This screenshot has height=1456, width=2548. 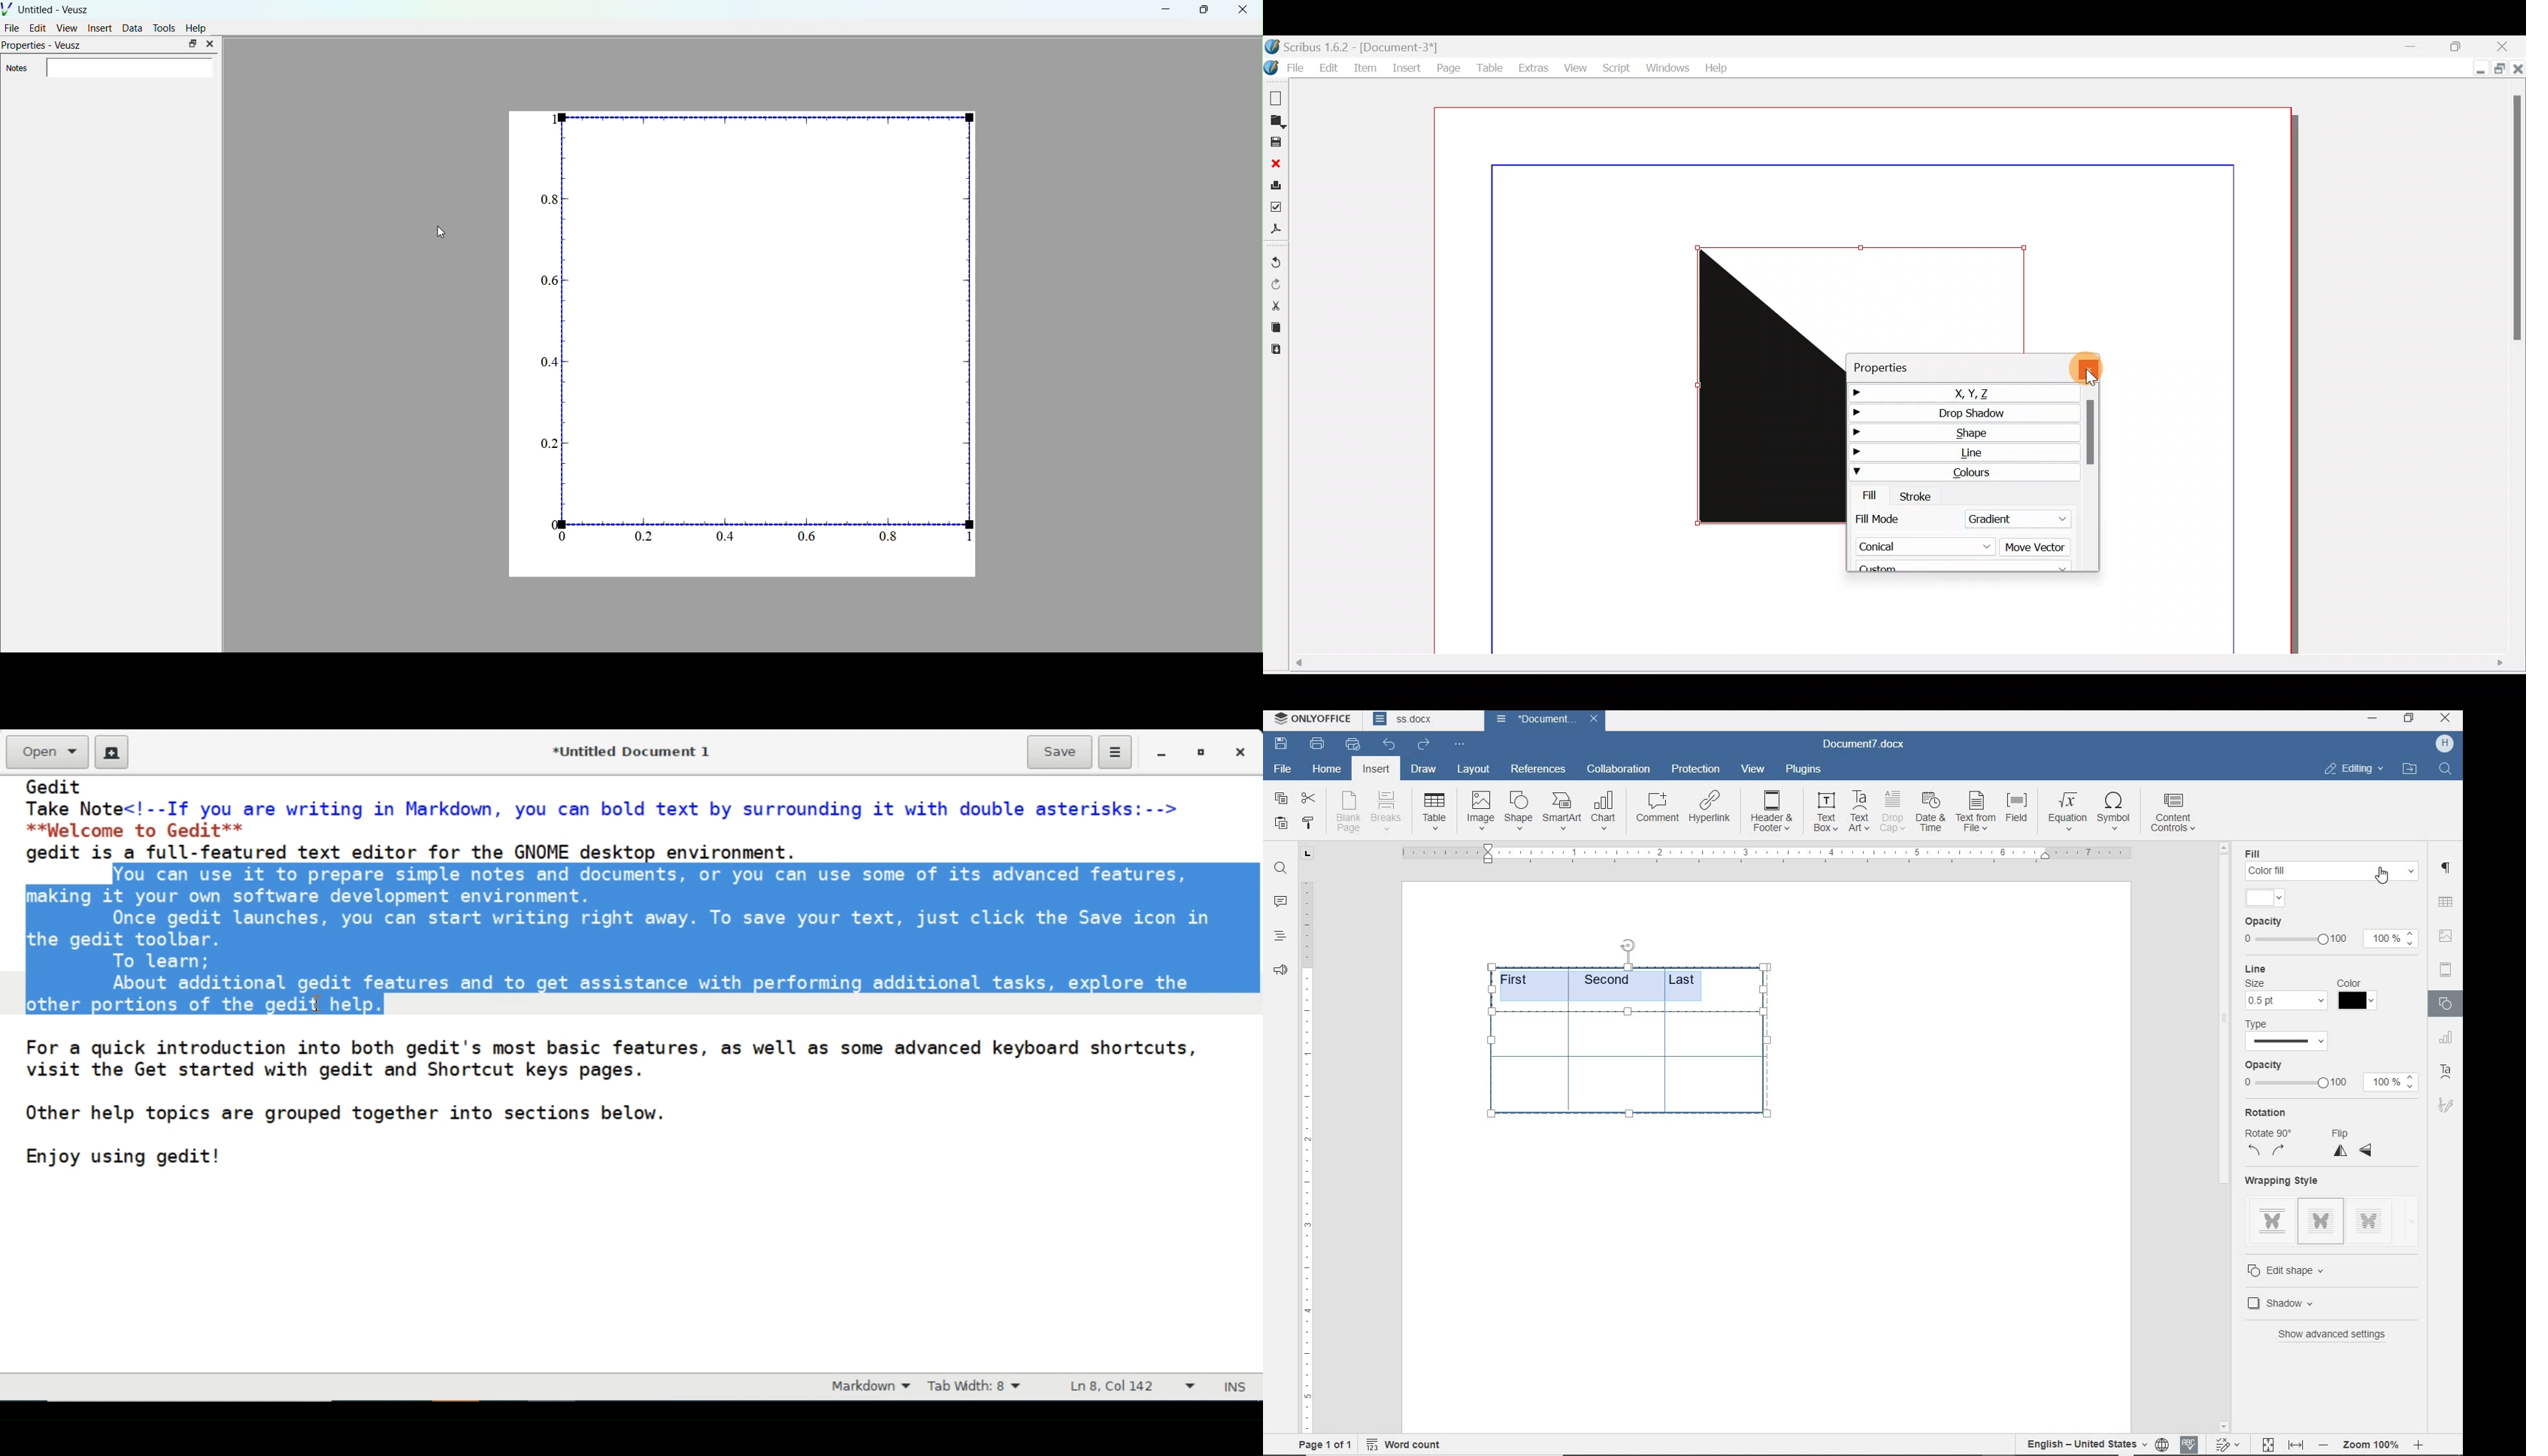 I want to click on , so click(x=1921, y=545).